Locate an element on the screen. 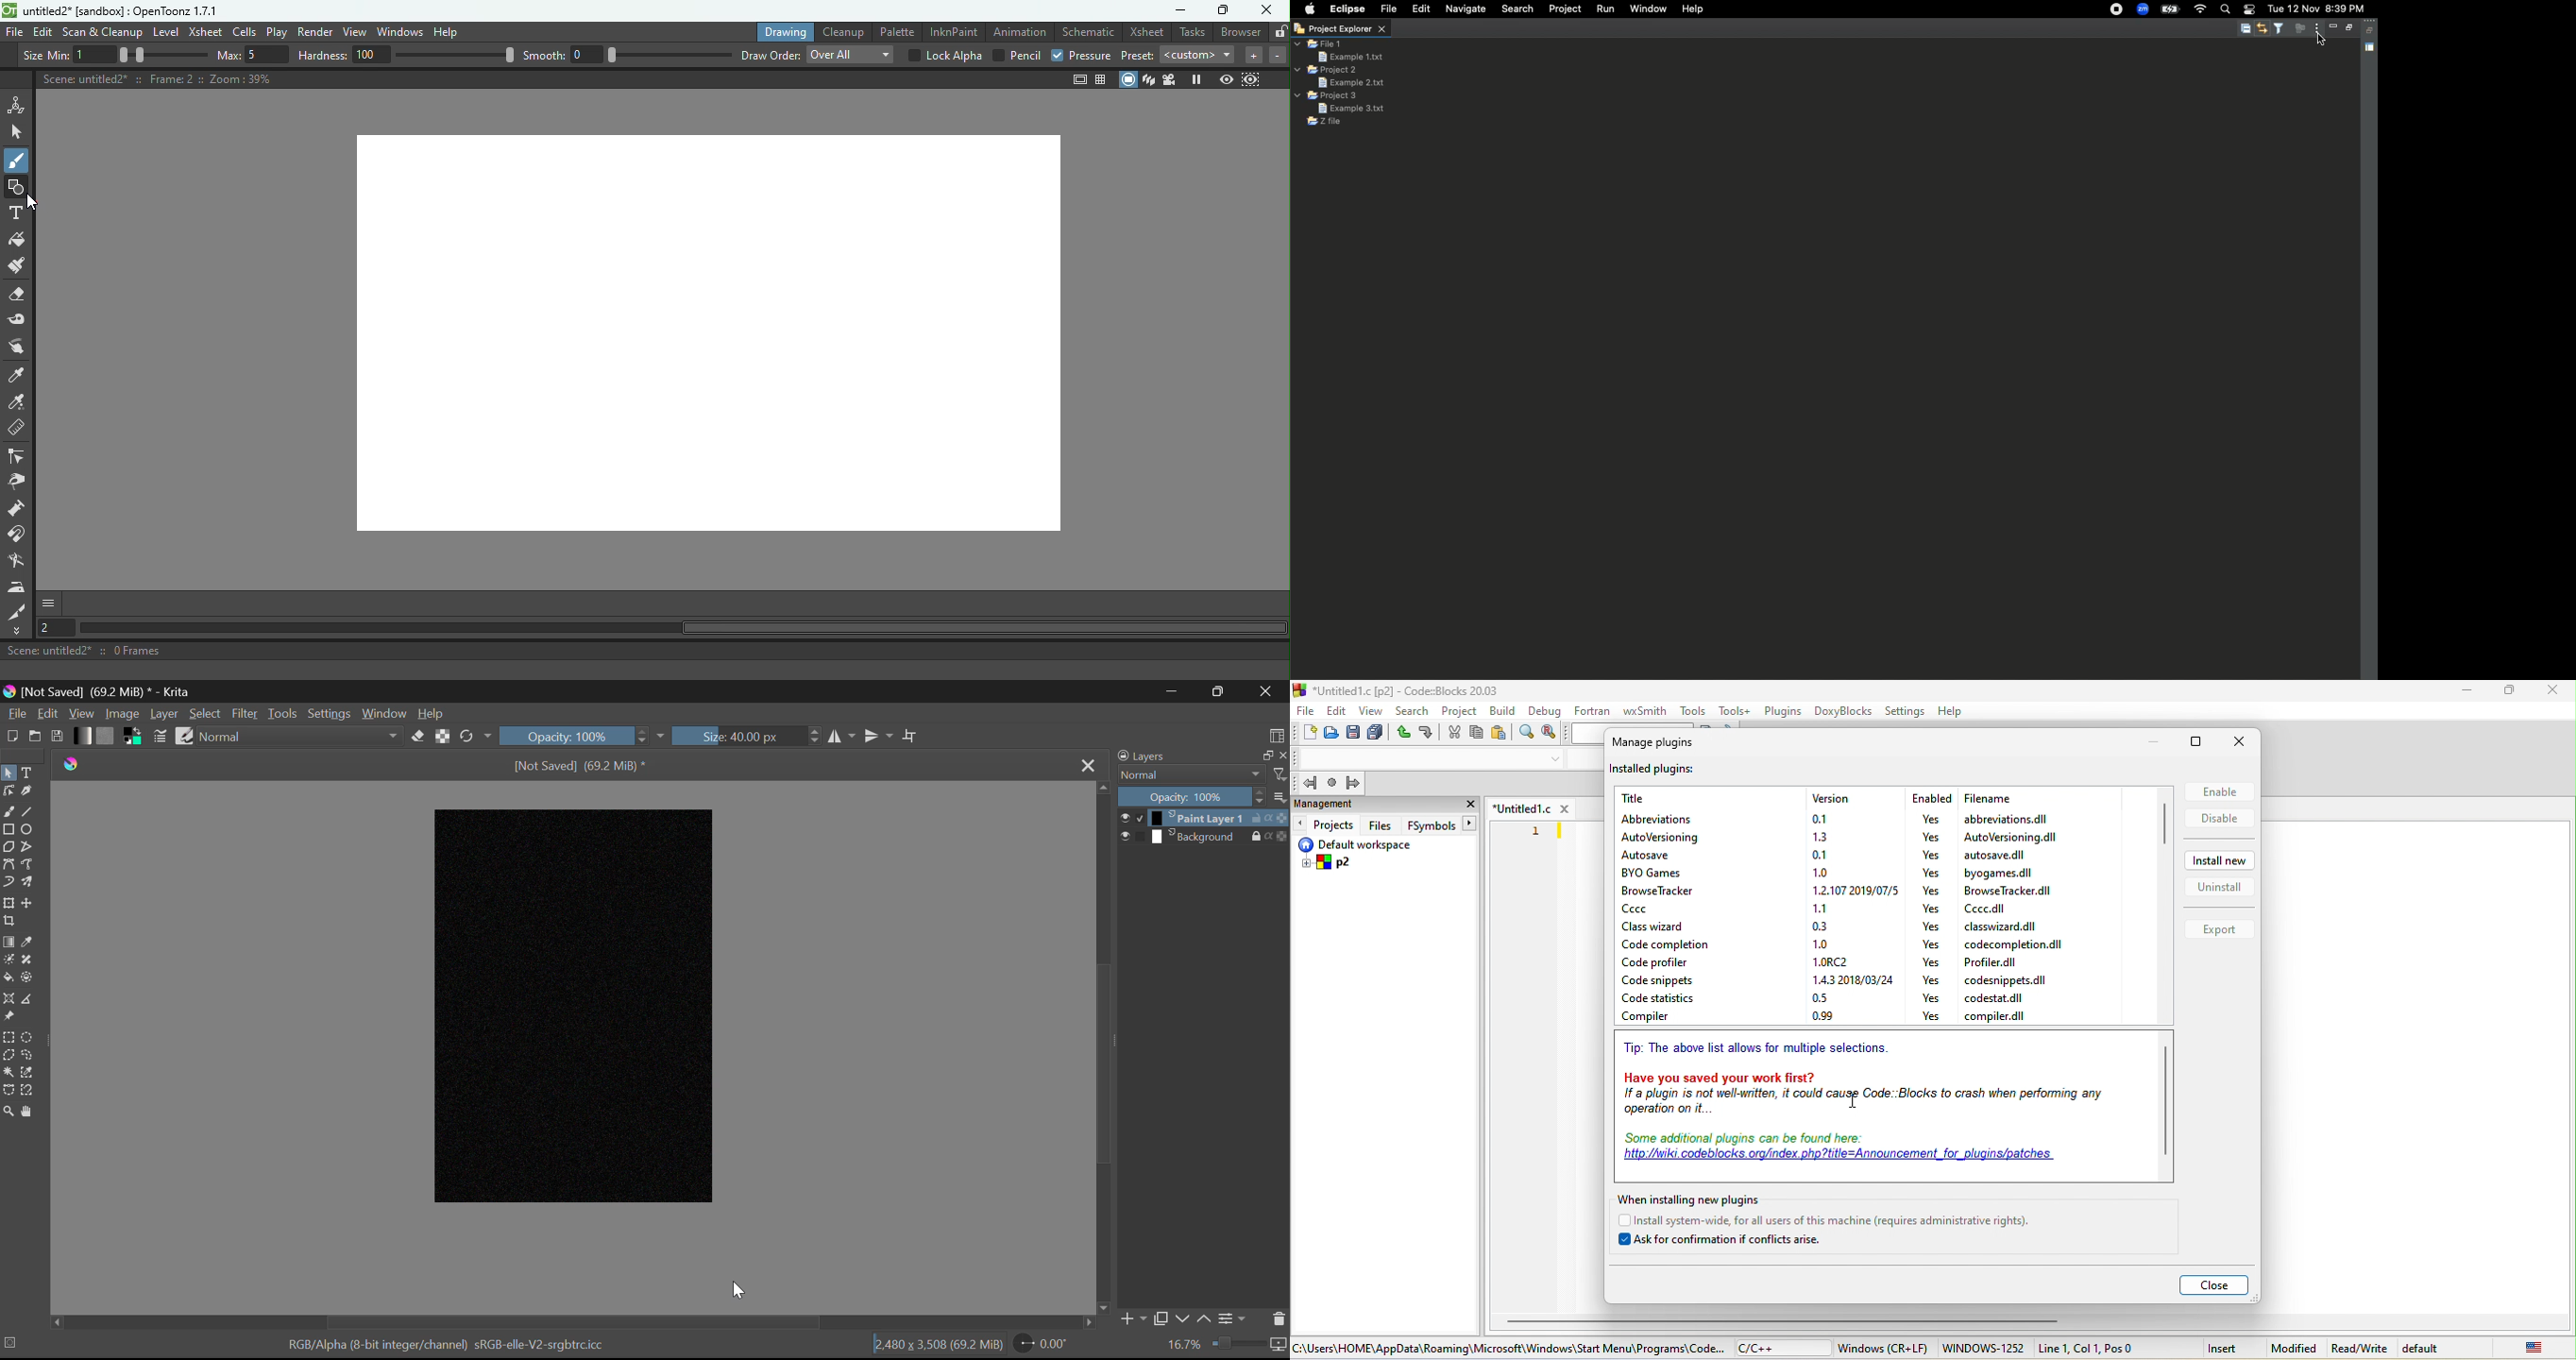  0.3 is located at coordinates (1819, 925).